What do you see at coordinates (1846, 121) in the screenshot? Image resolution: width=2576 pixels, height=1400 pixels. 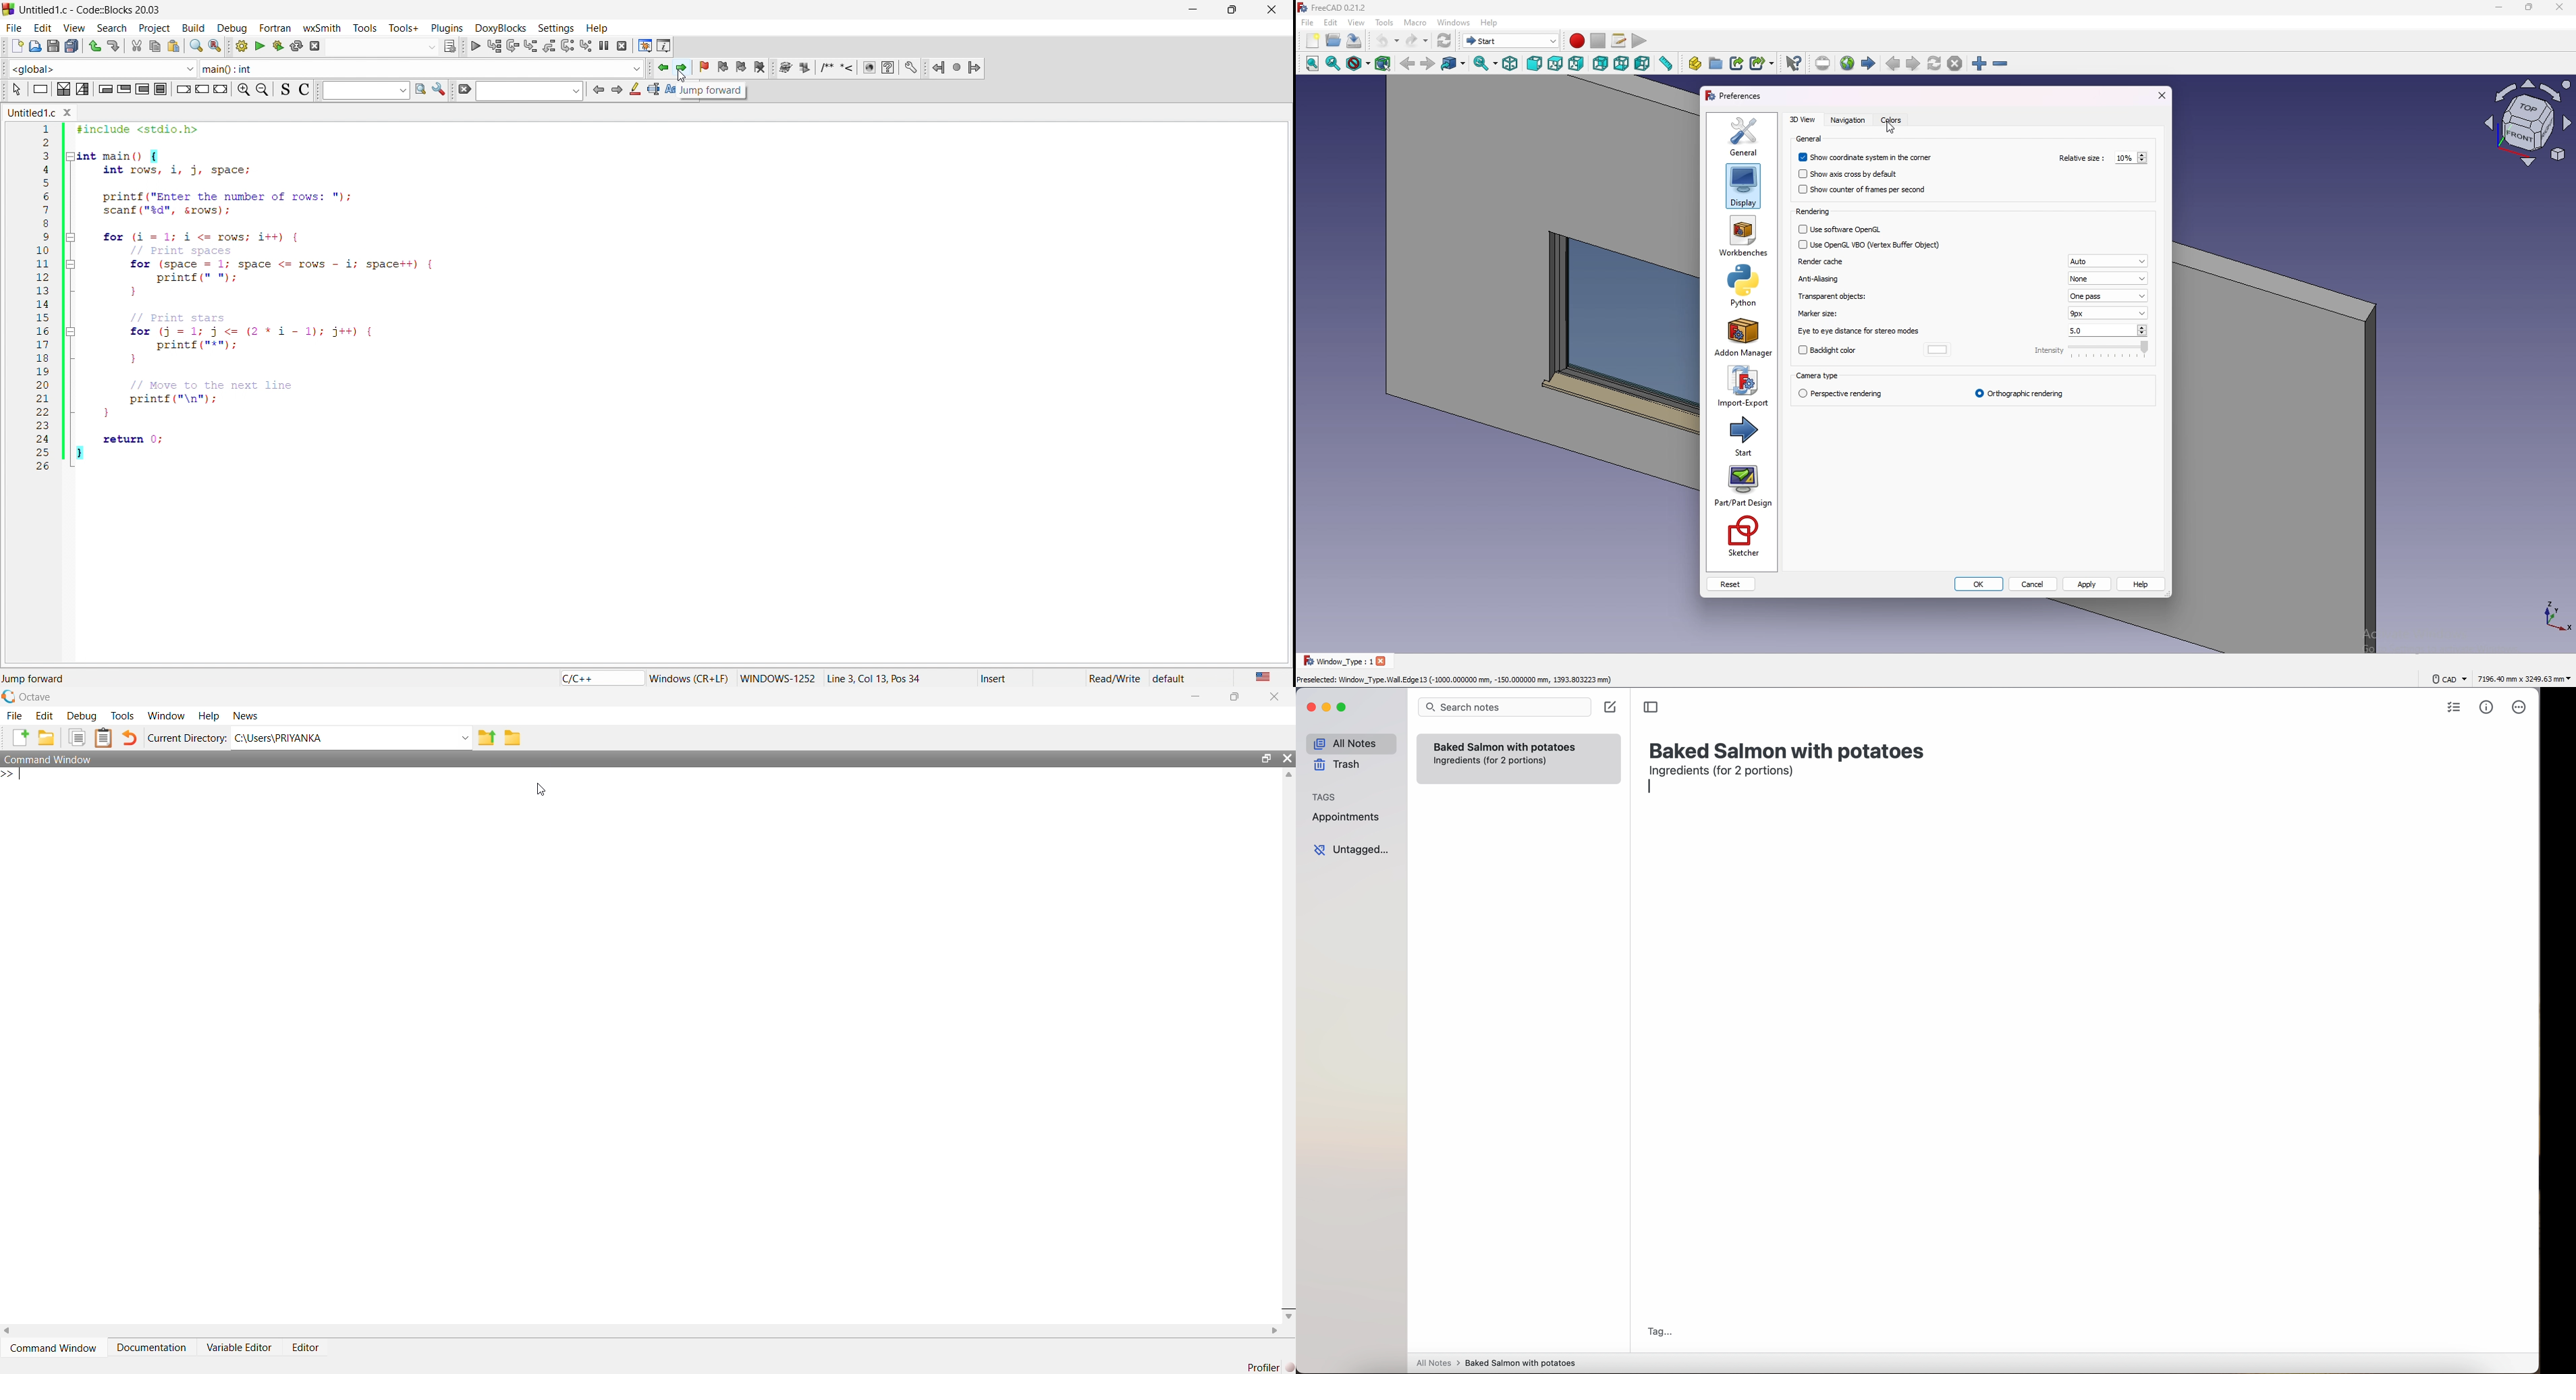 I see `navigation` at bounding box center [1846, 121].